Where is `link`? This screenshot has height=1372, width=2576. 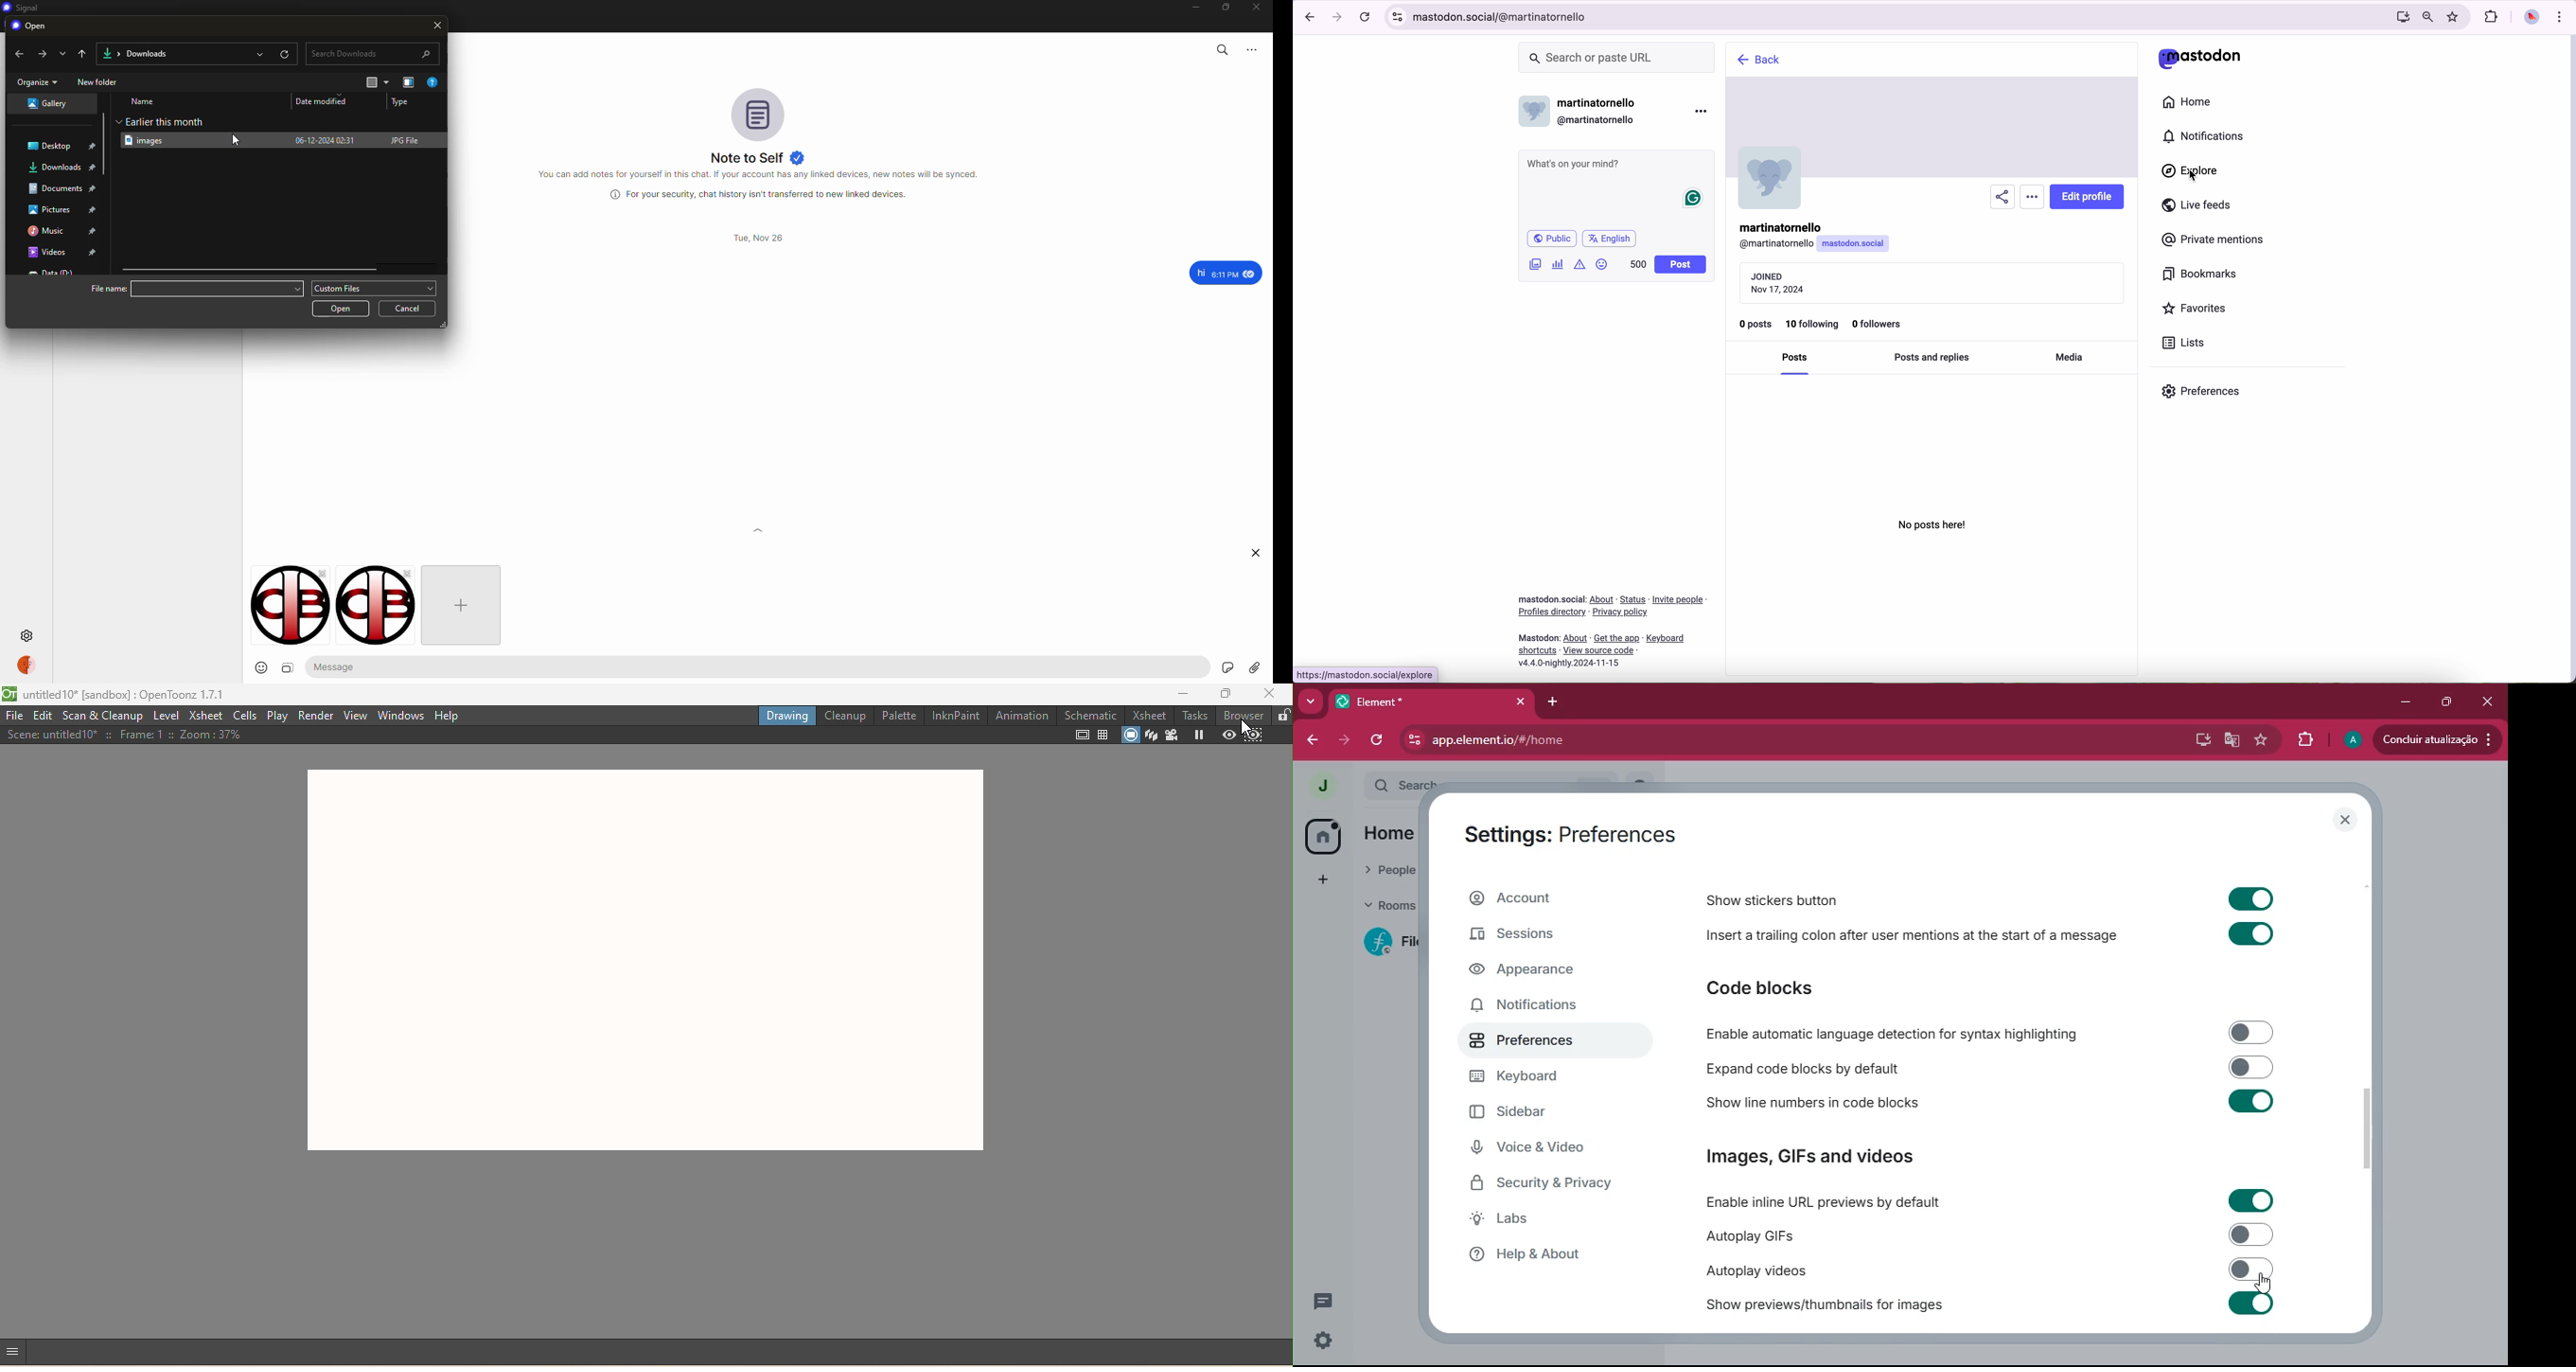
link is located at coordinates (1679, 601).